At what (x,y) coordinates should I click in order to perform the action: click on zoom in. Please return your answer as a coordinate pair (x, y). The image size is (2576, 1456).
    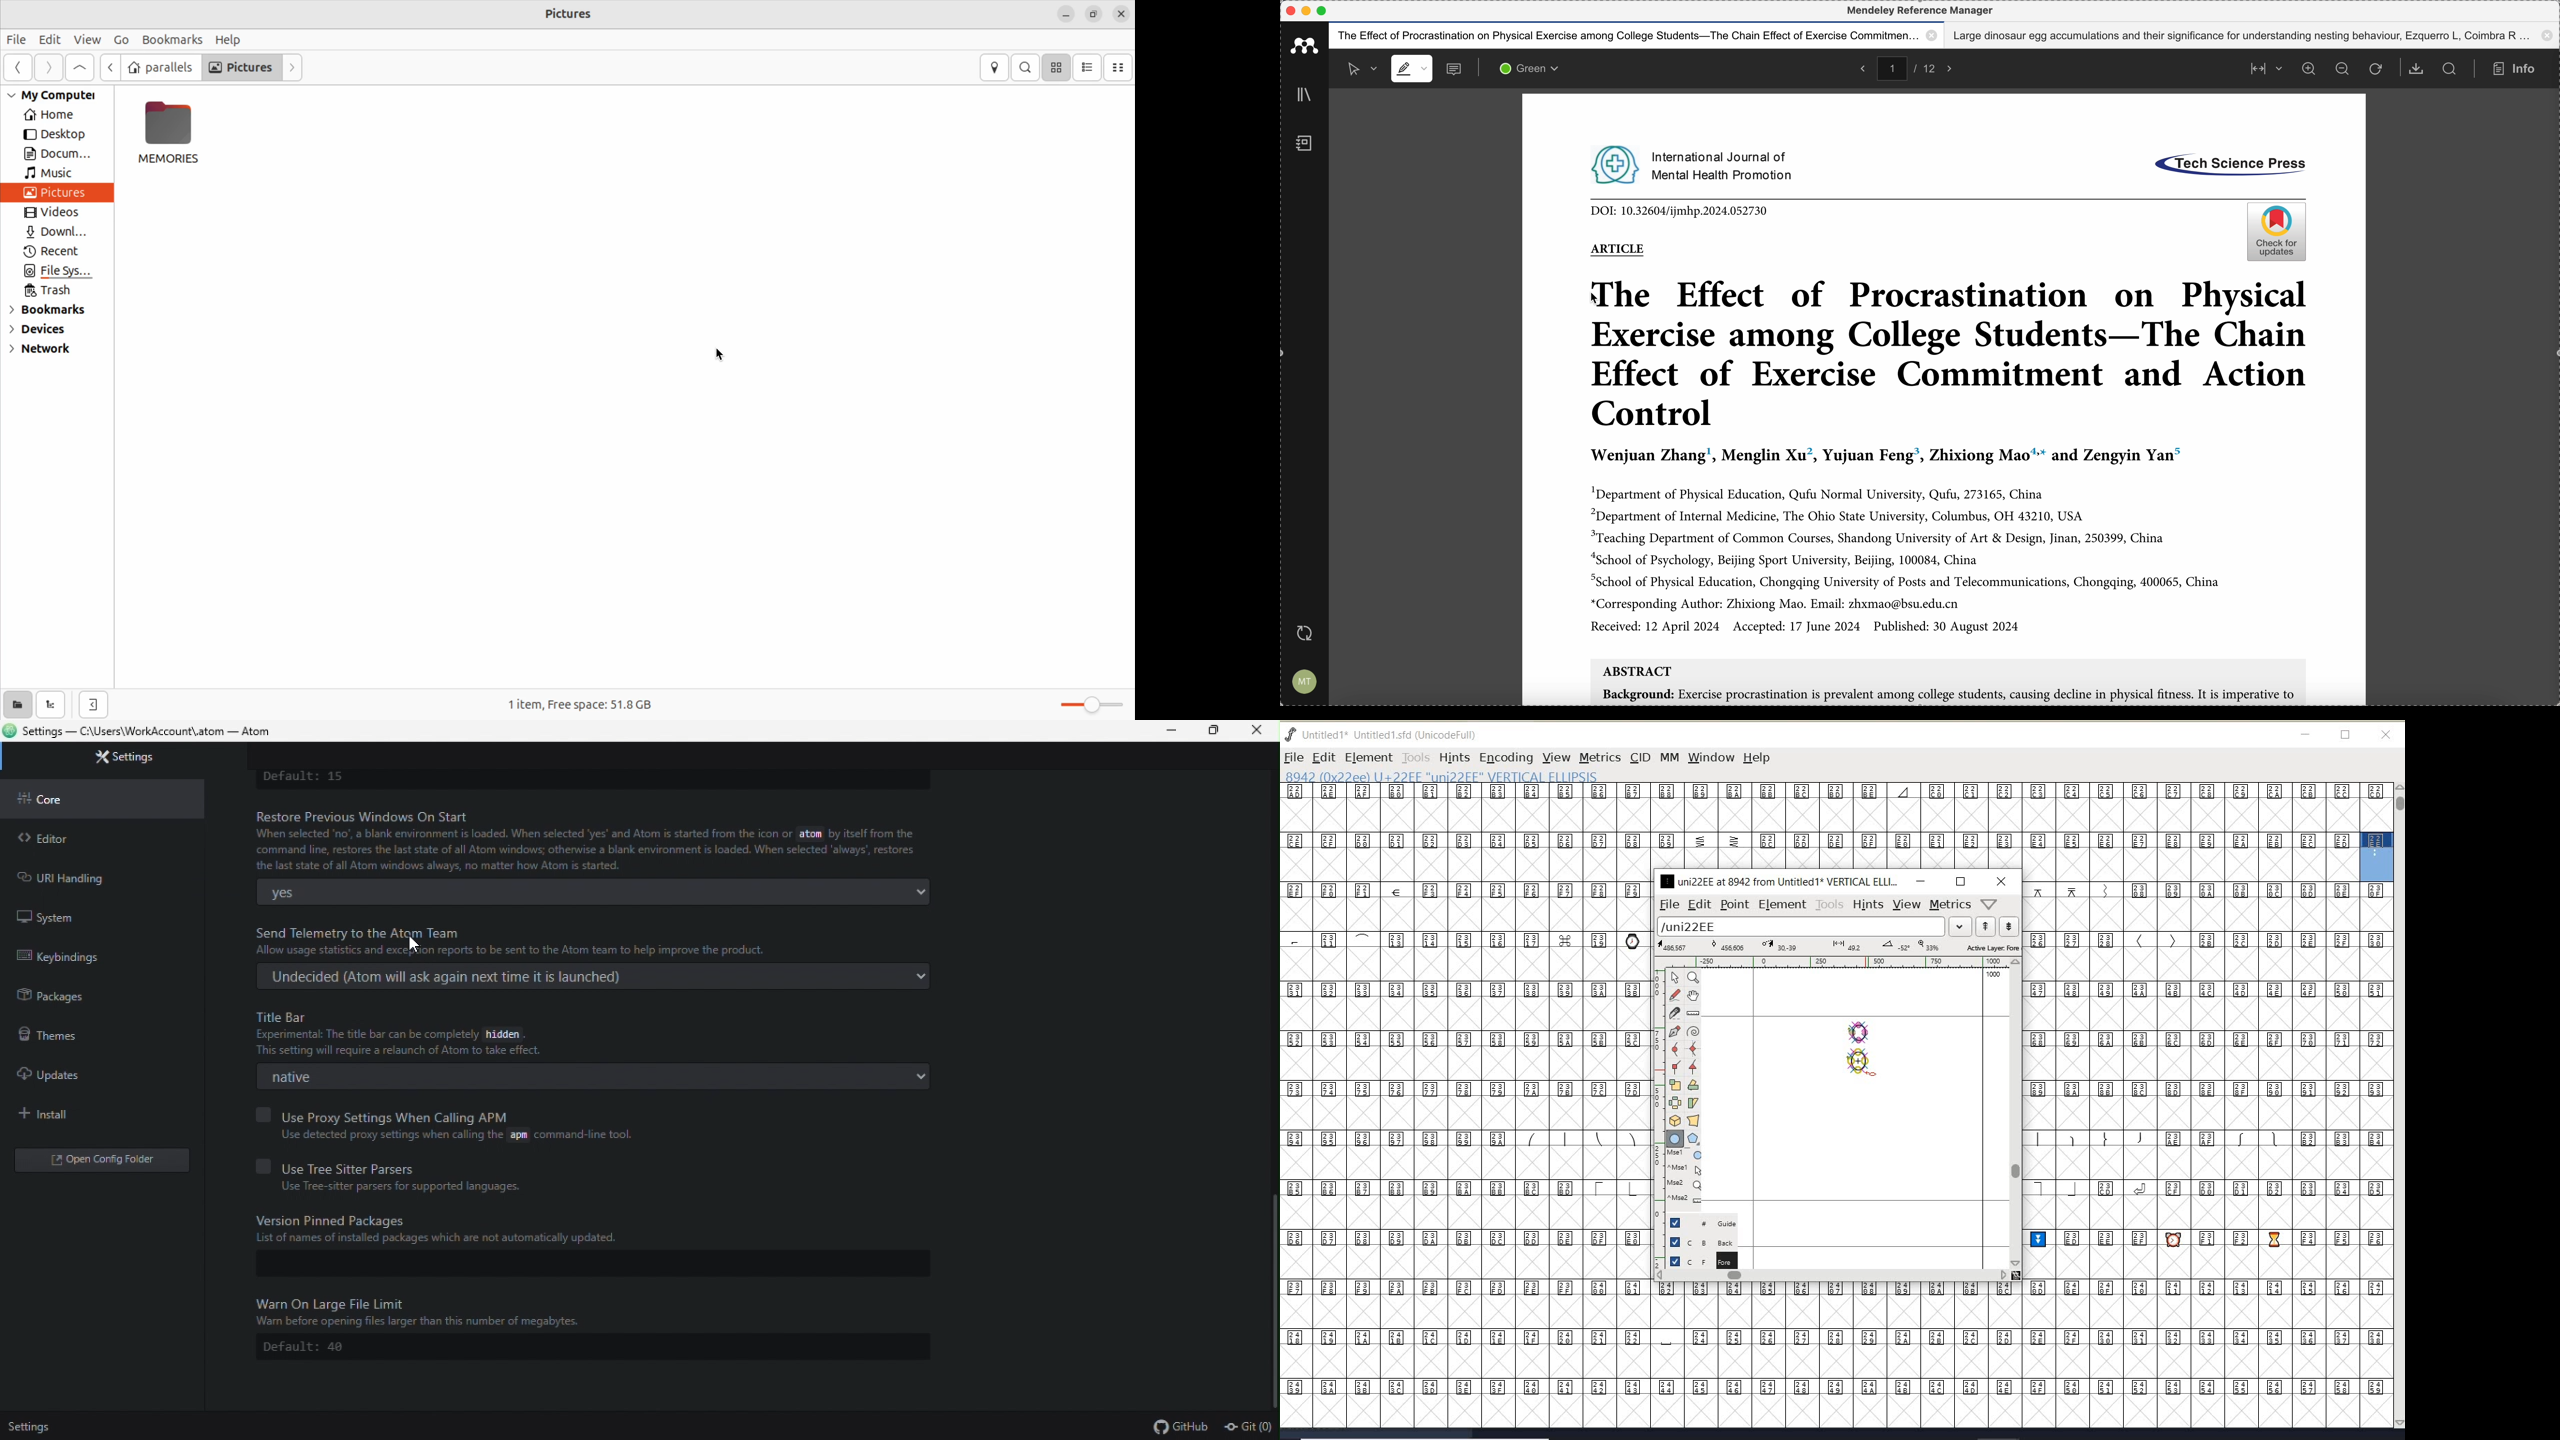
    Looking at the image, I should click on (2308, 69).